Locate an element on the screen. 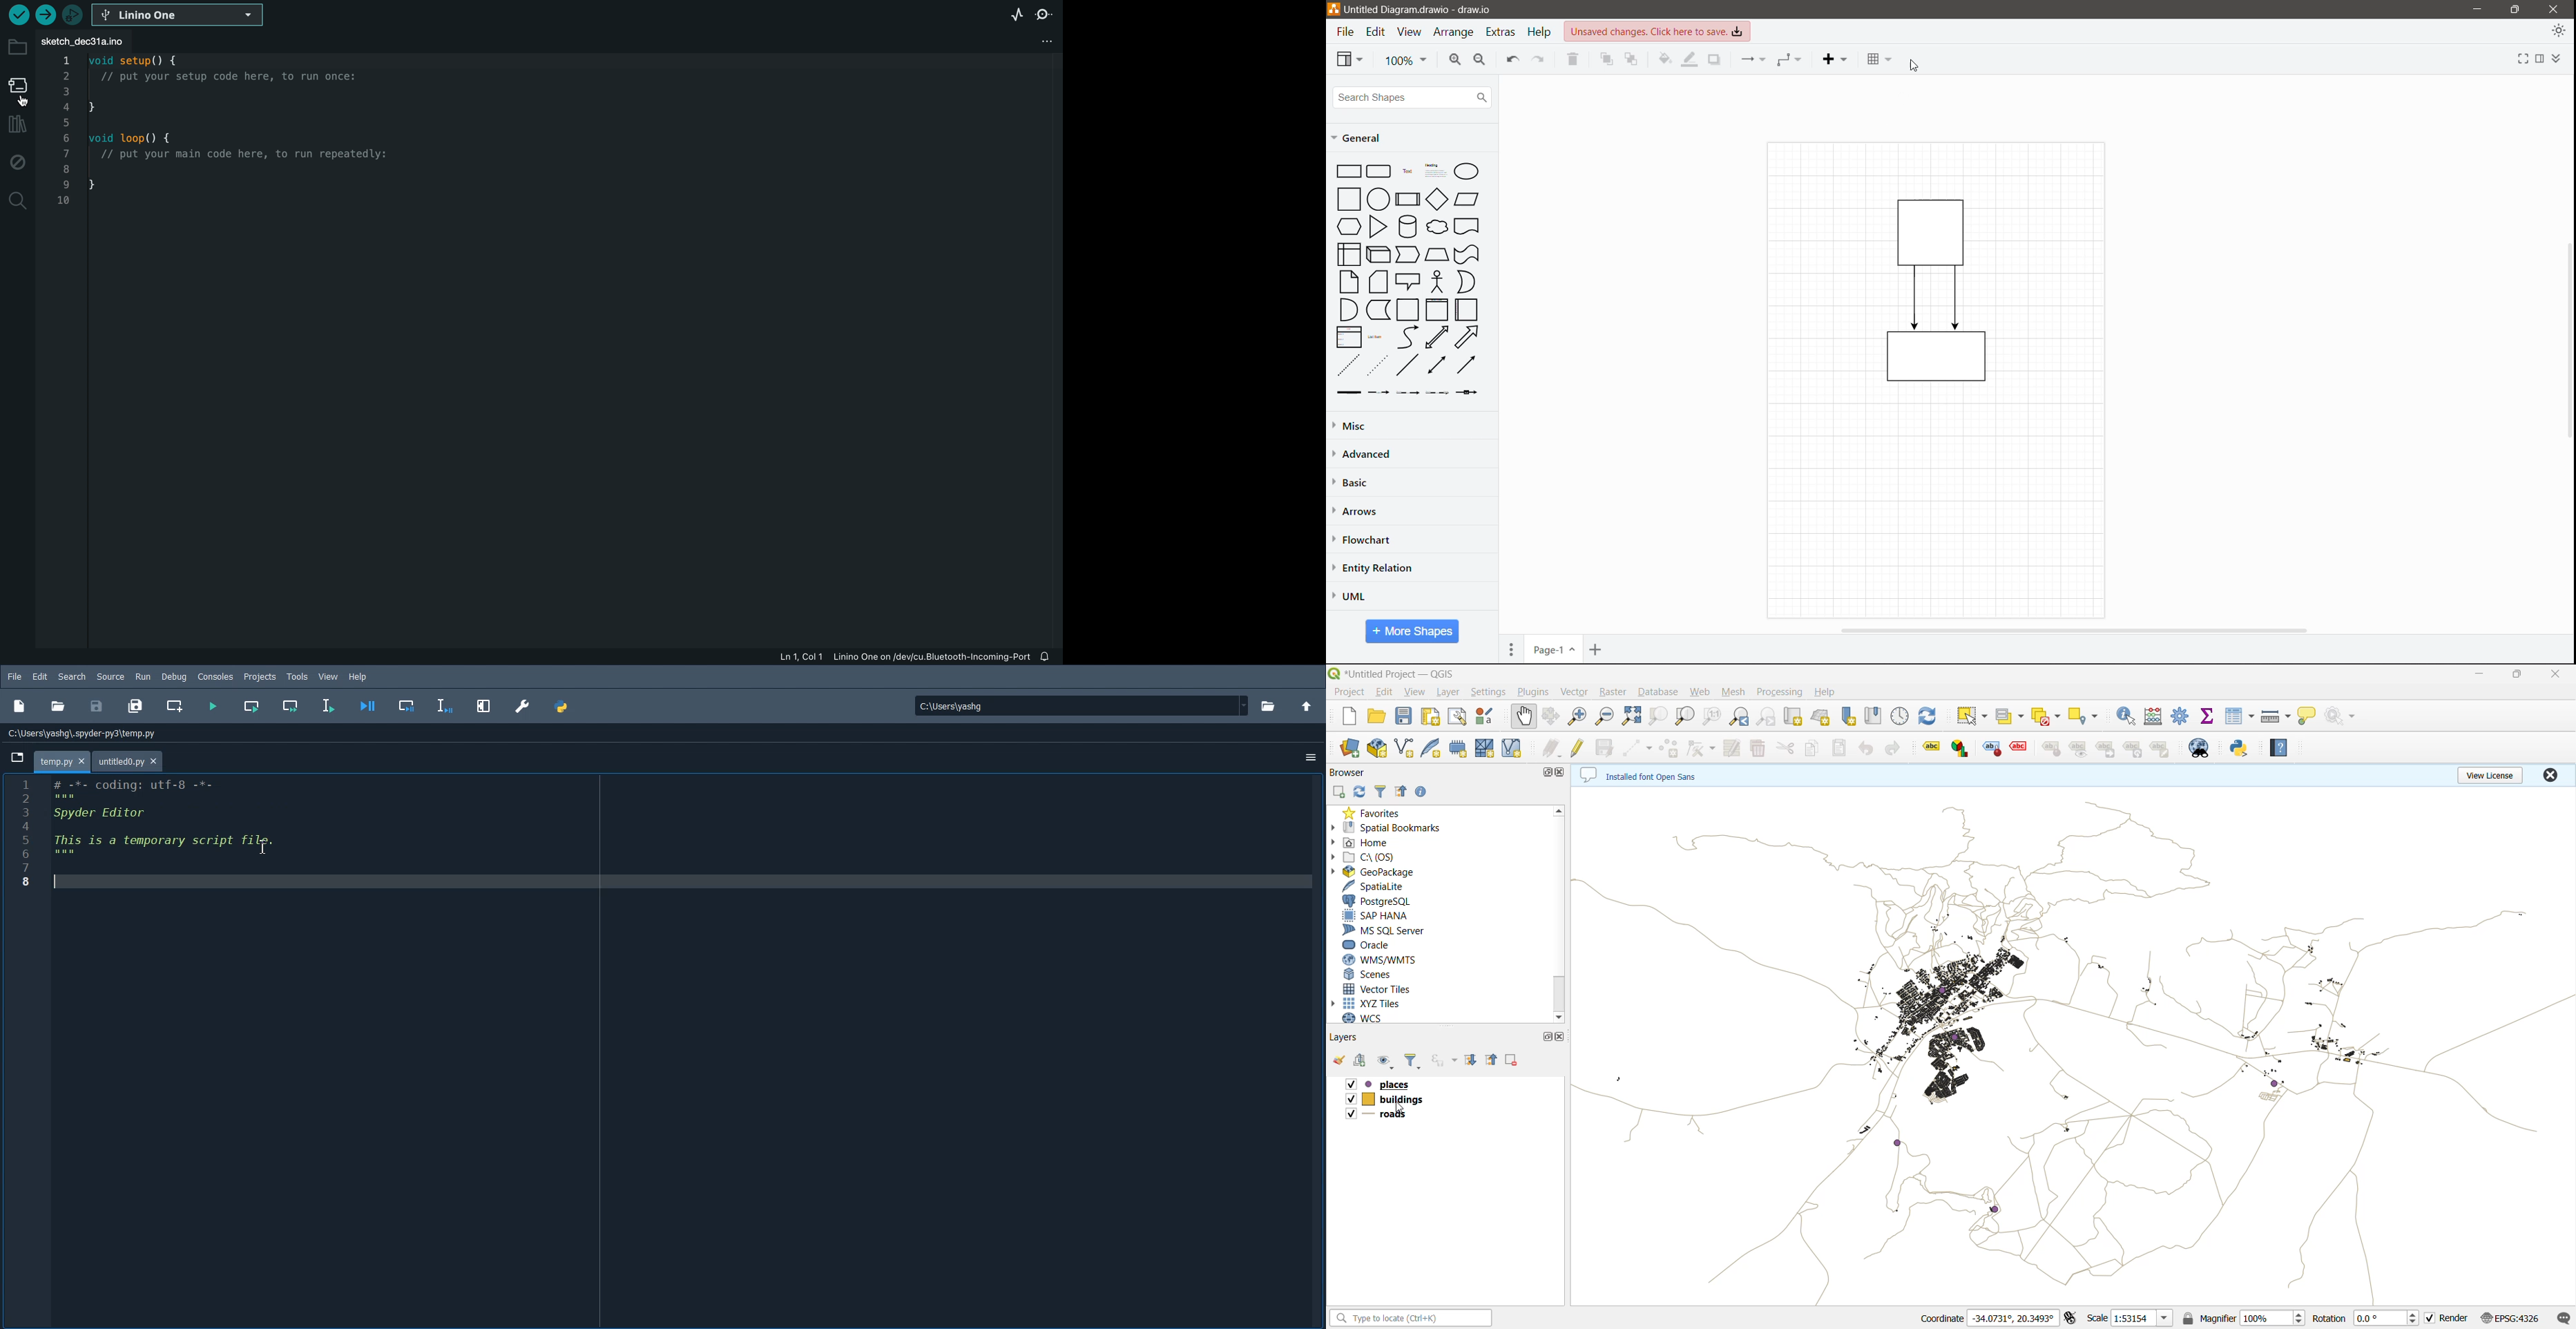  Data Storage is located at coordinates (1377, 309).